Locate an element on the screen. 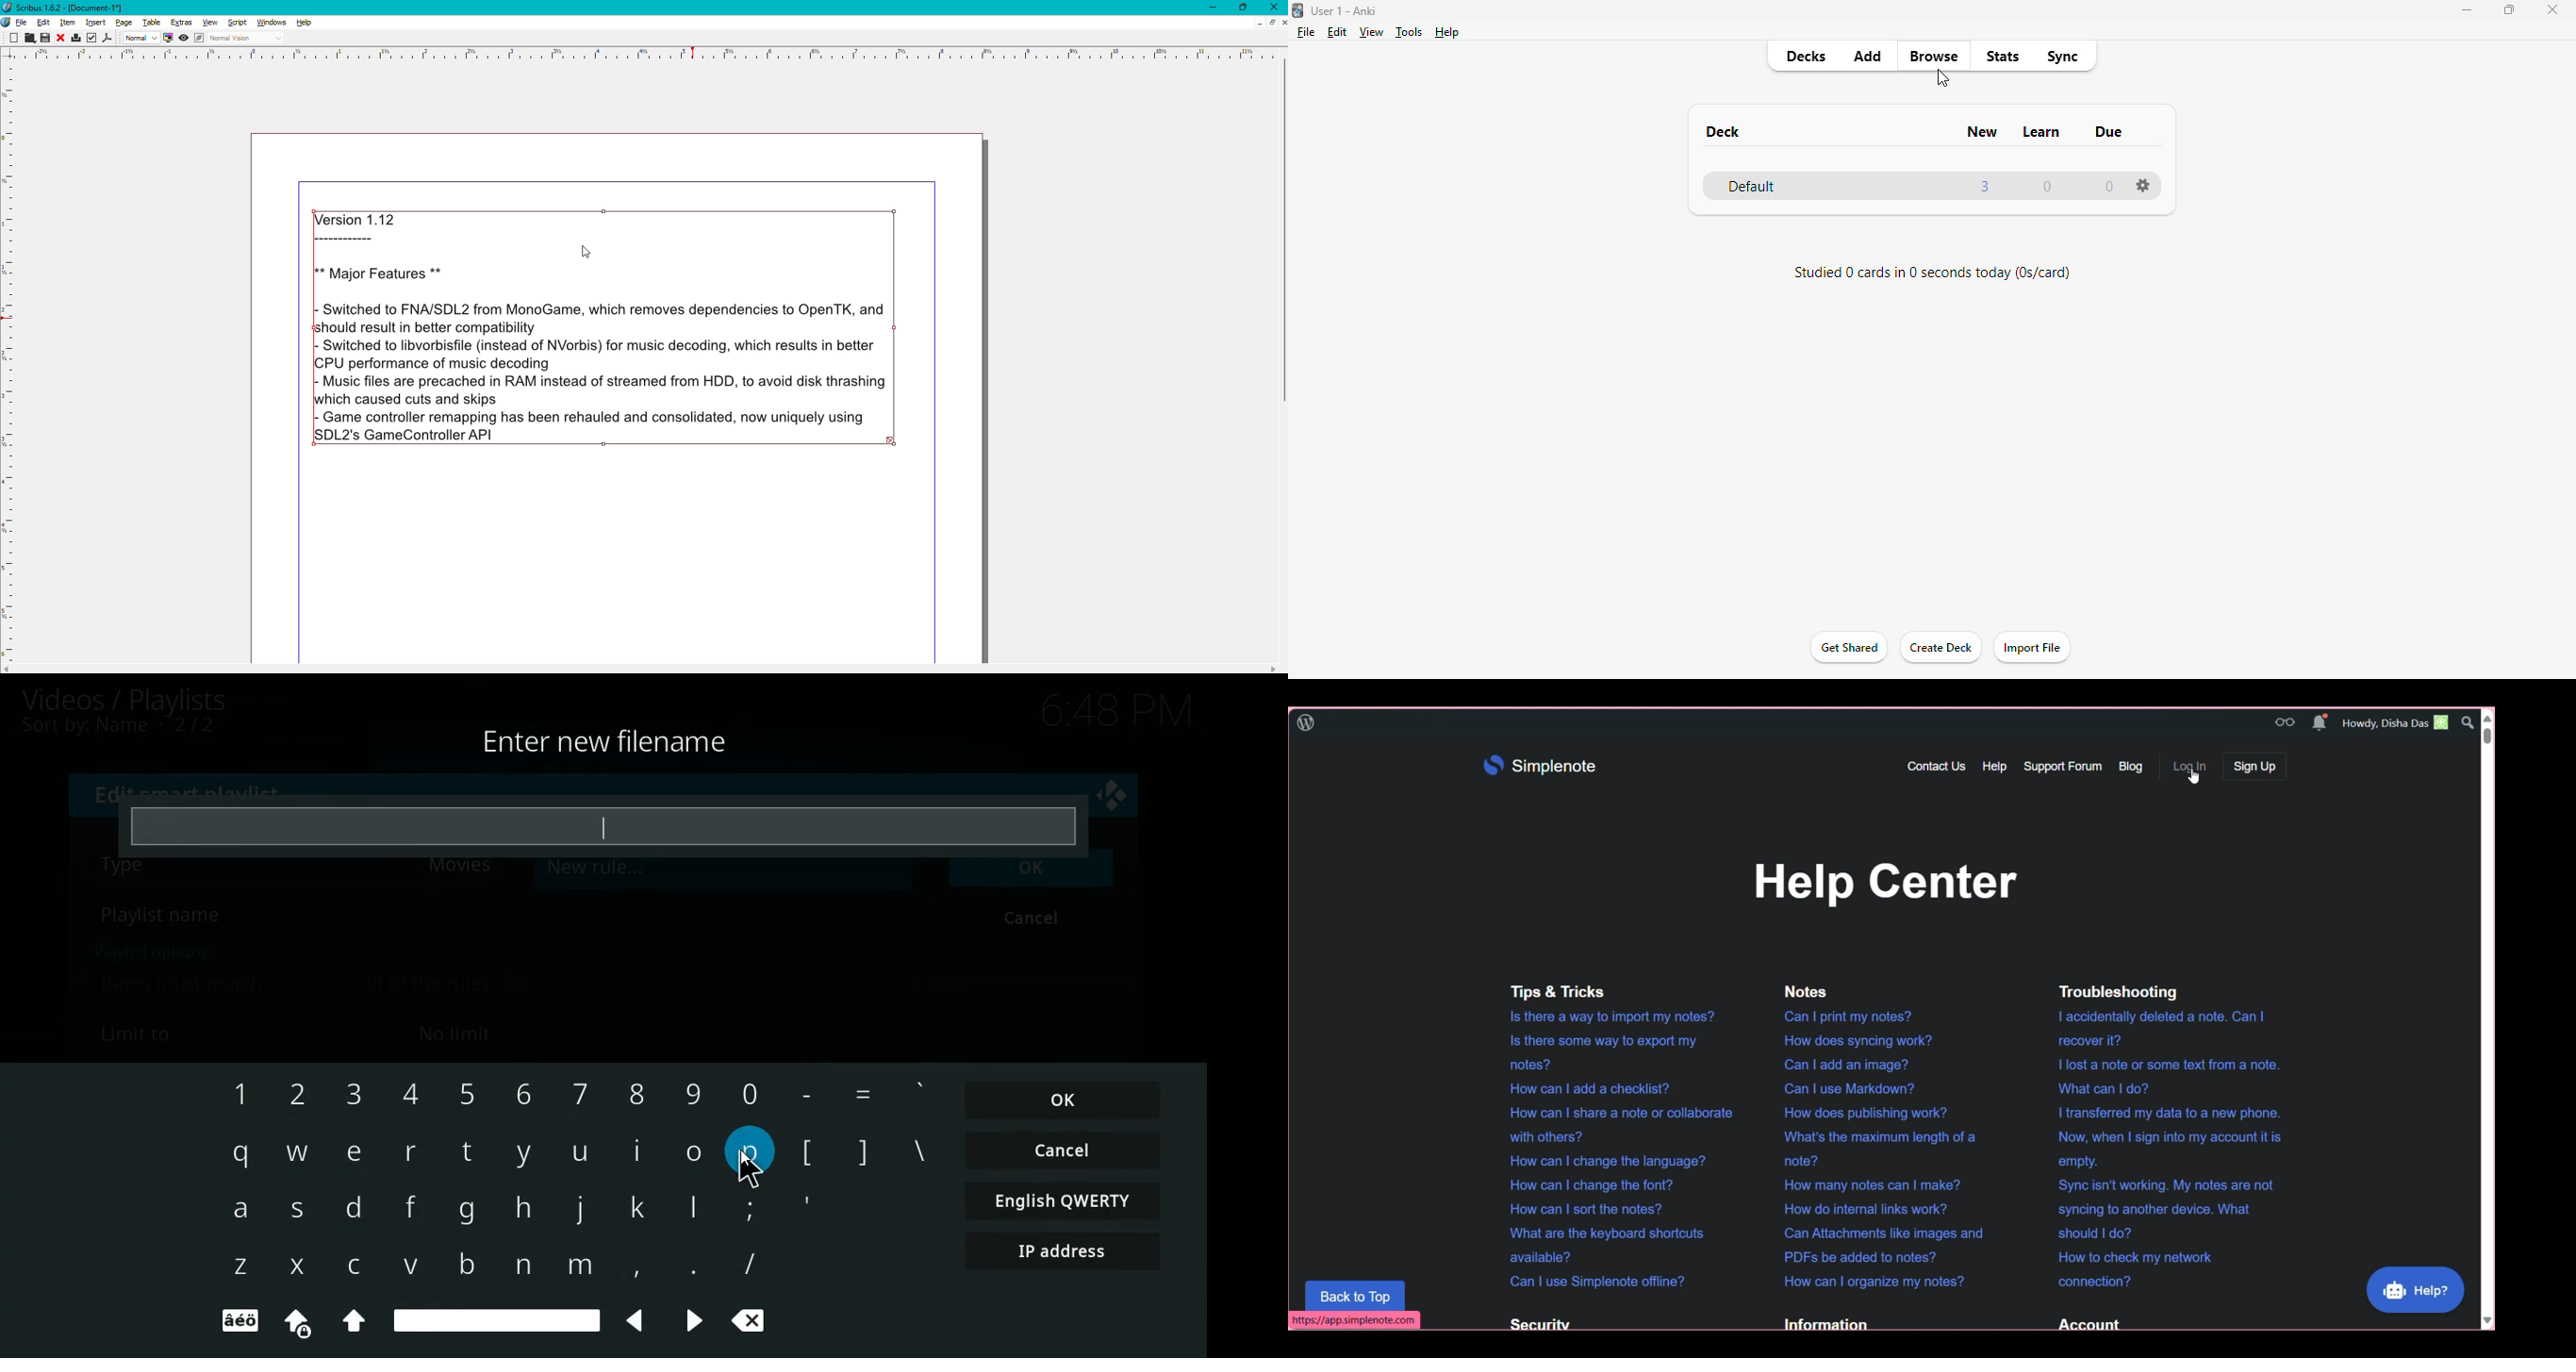 The height and width of the screenshot is (1372, 2576). c is located at coordinates (359, 1266).